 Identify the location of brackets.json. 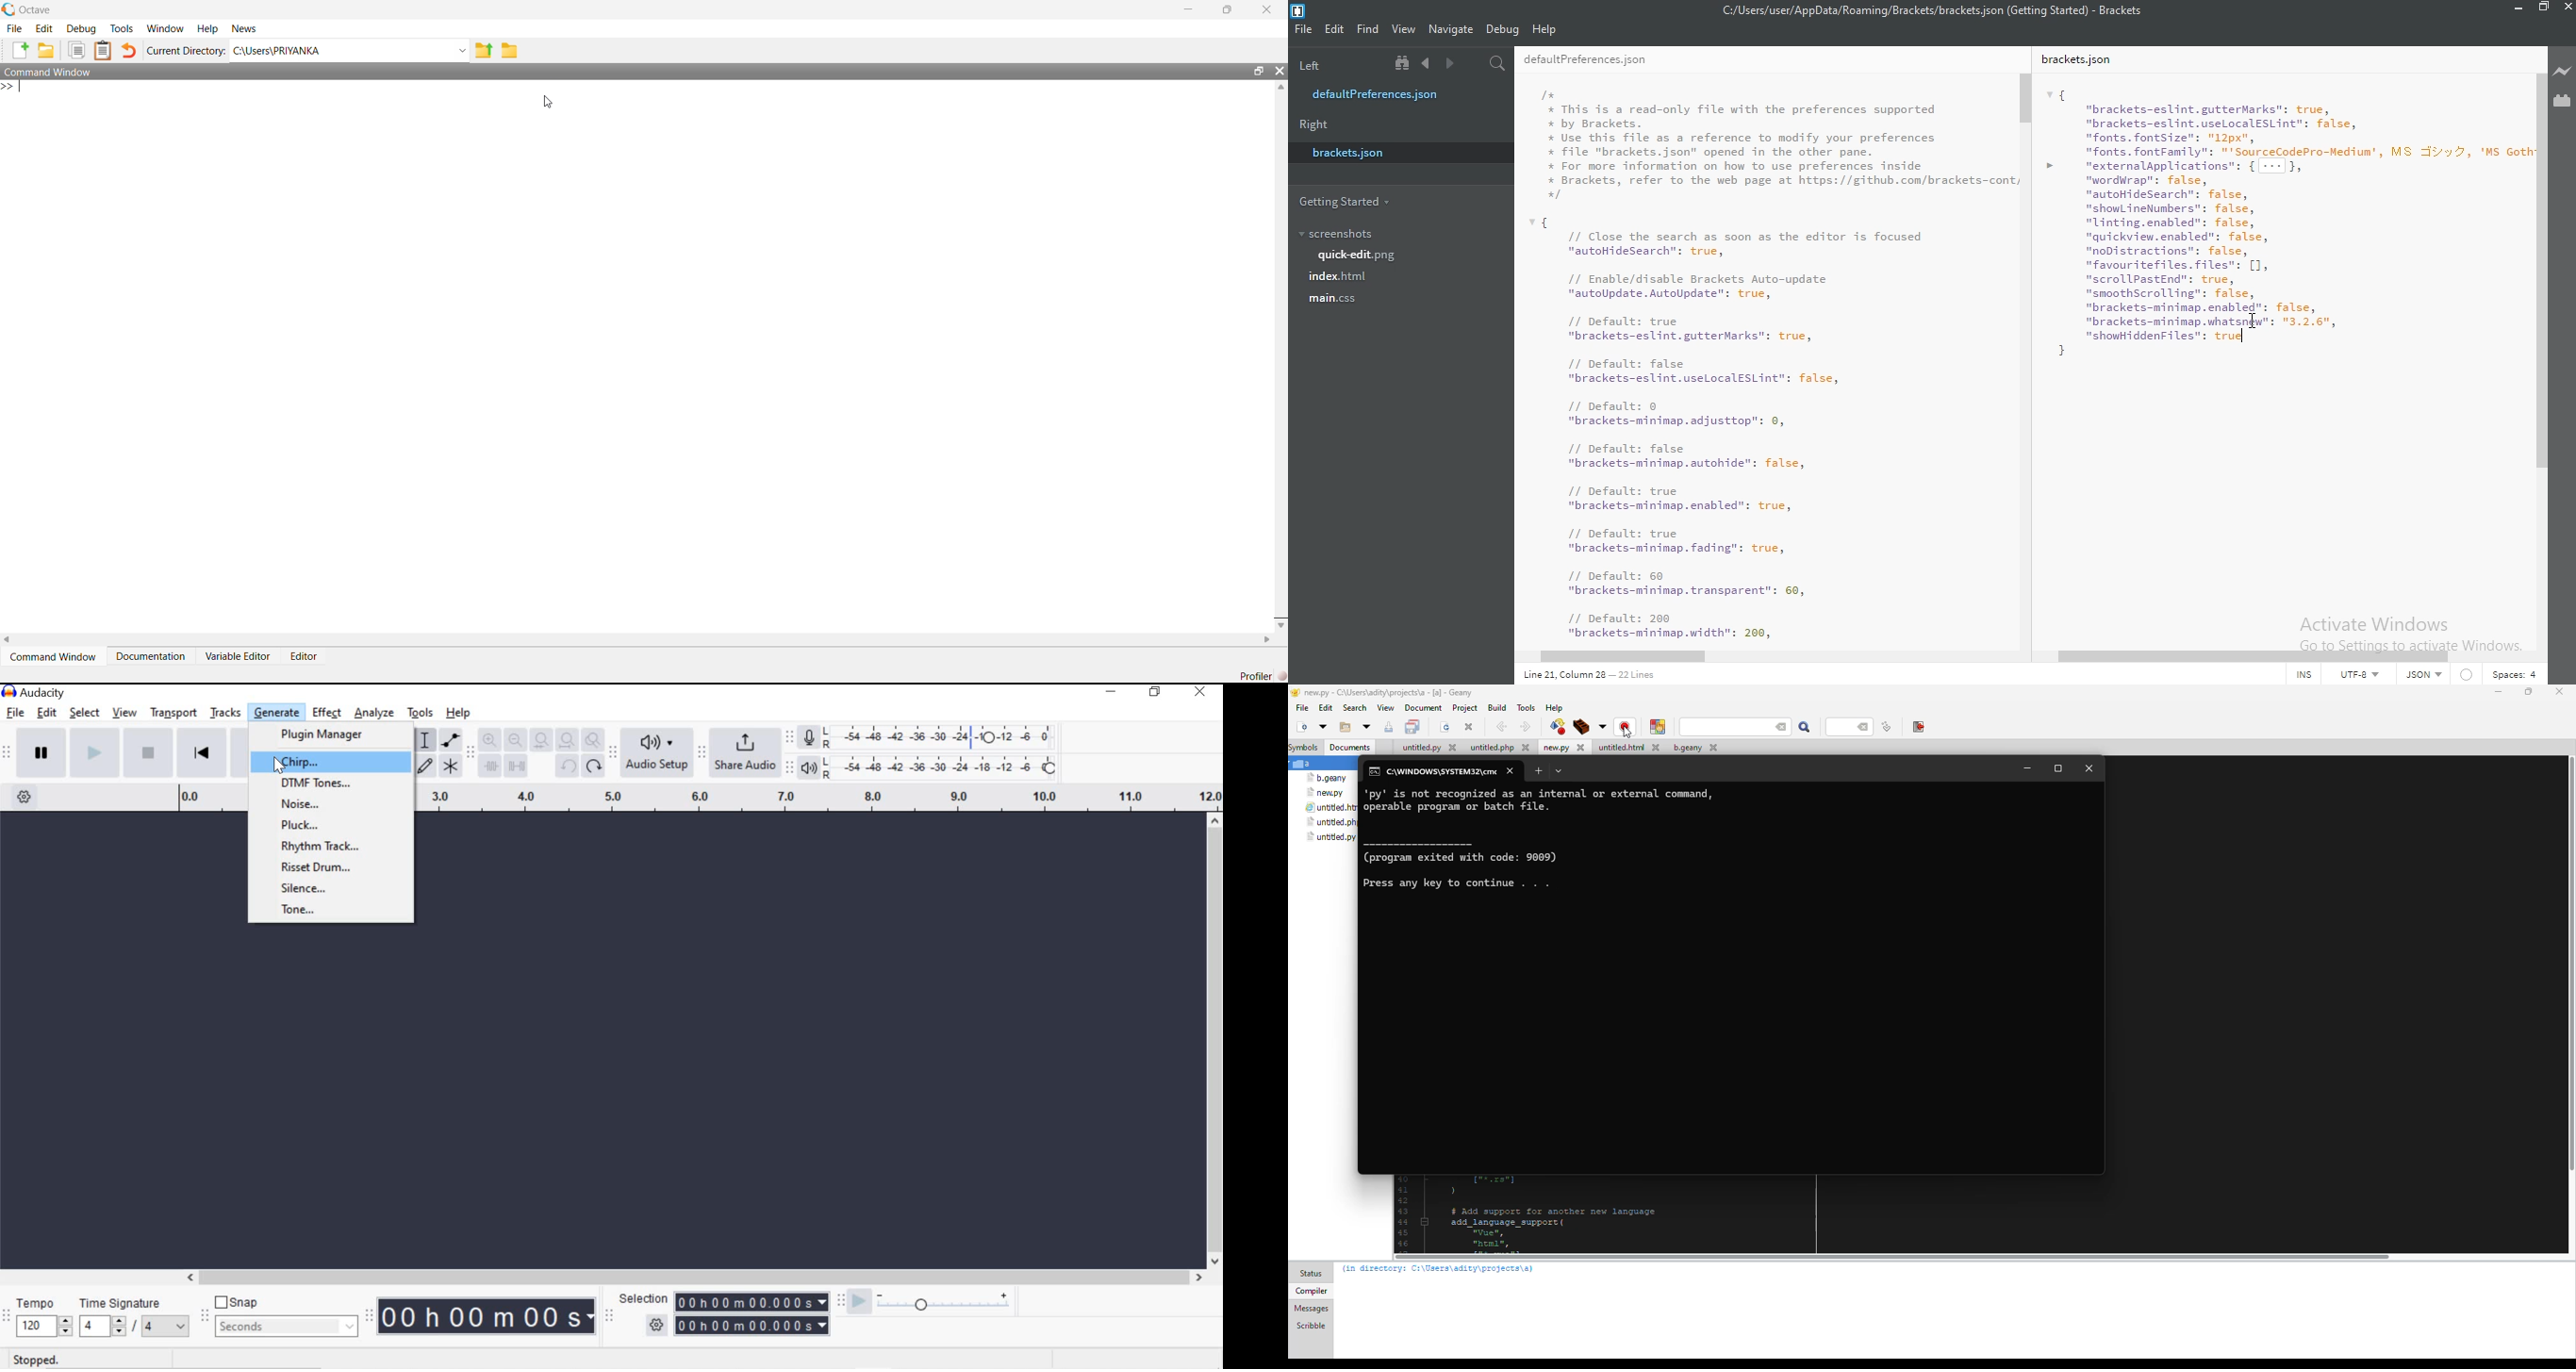
(1346, 153).